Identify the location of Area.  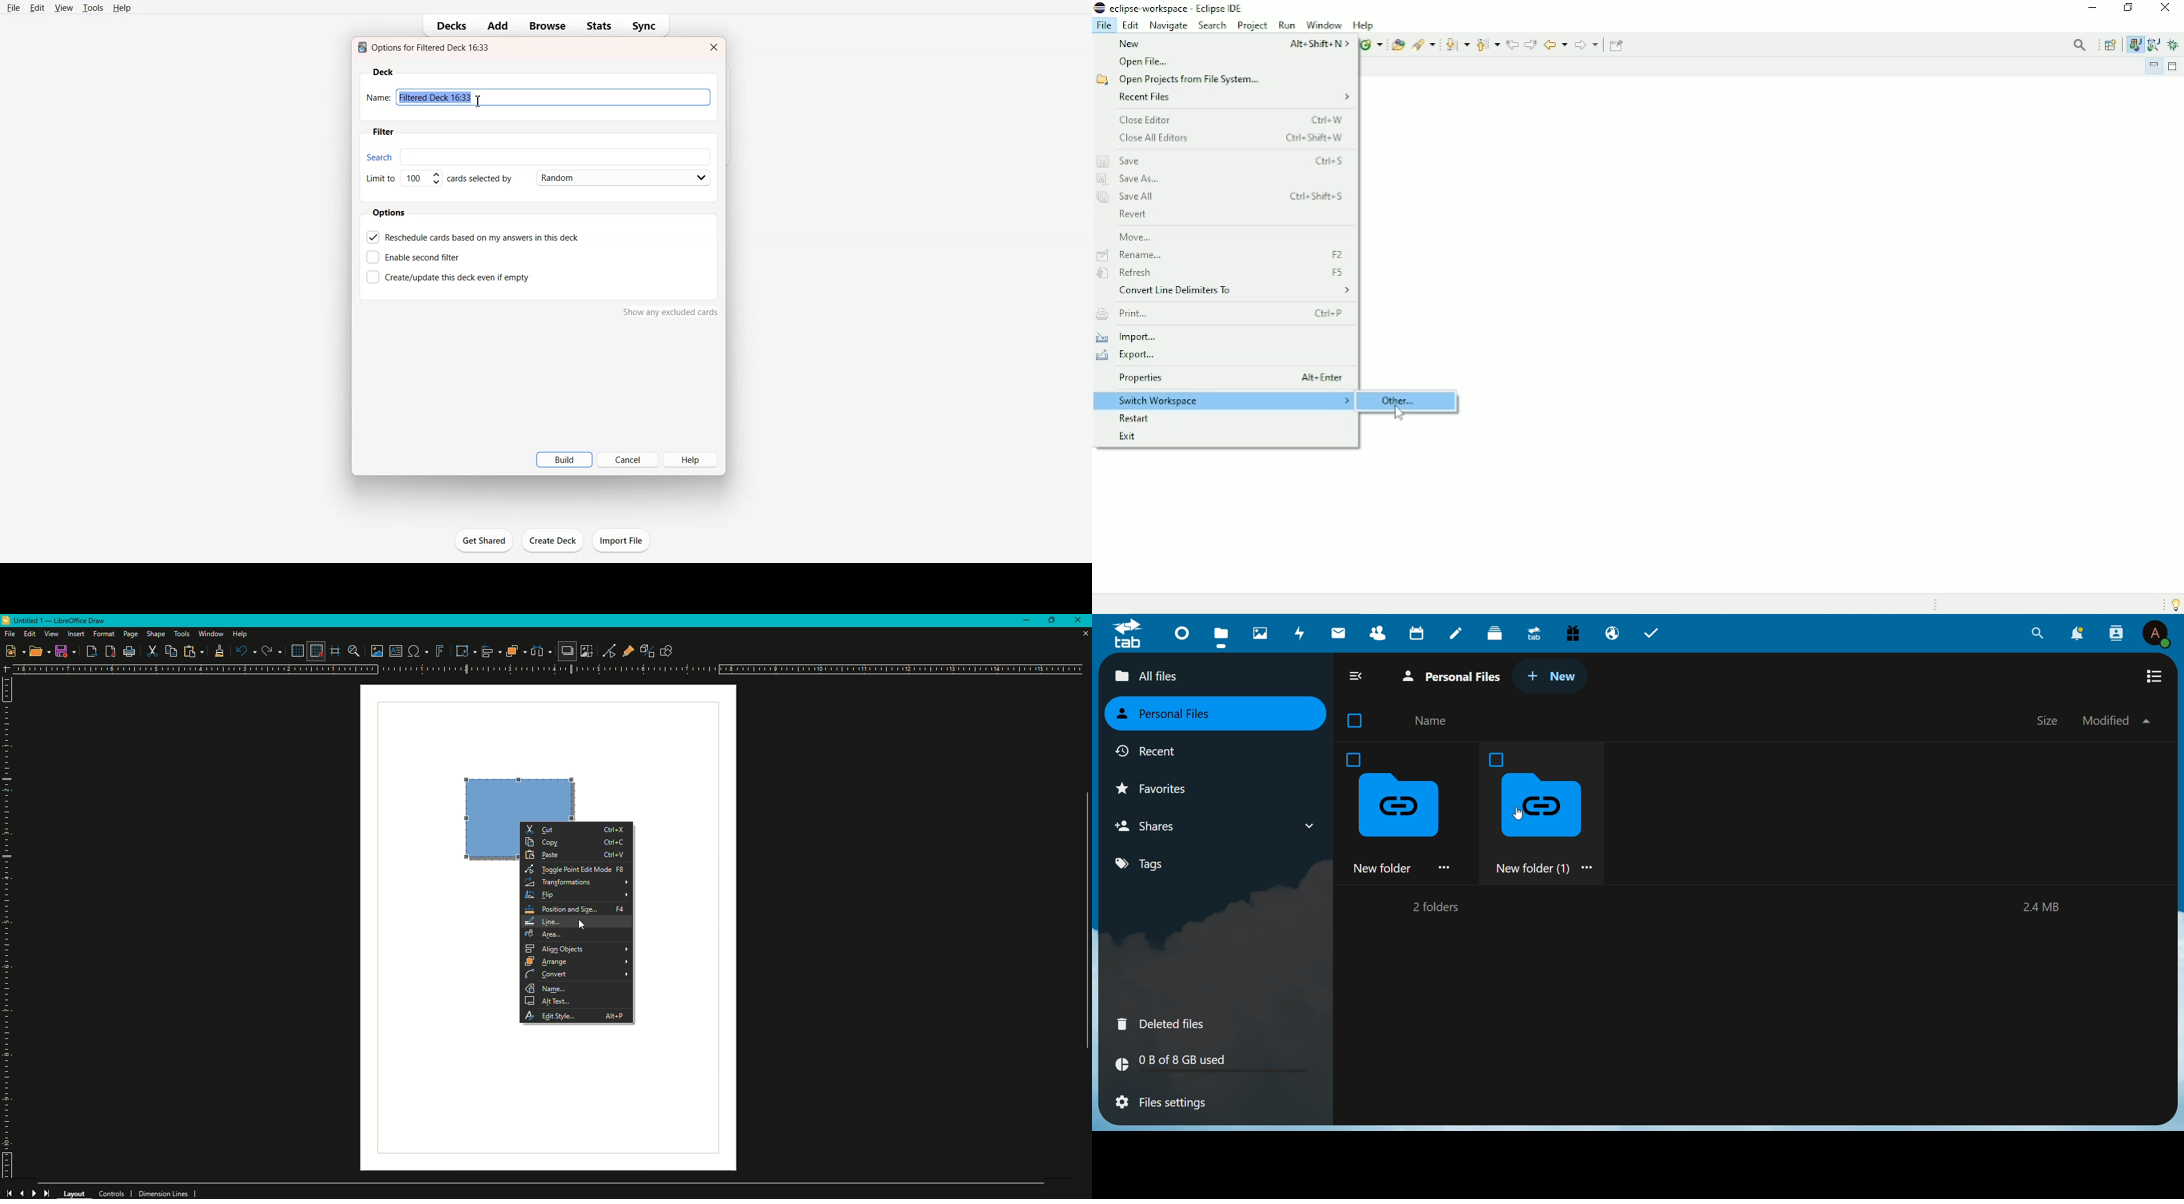
(578, 935).